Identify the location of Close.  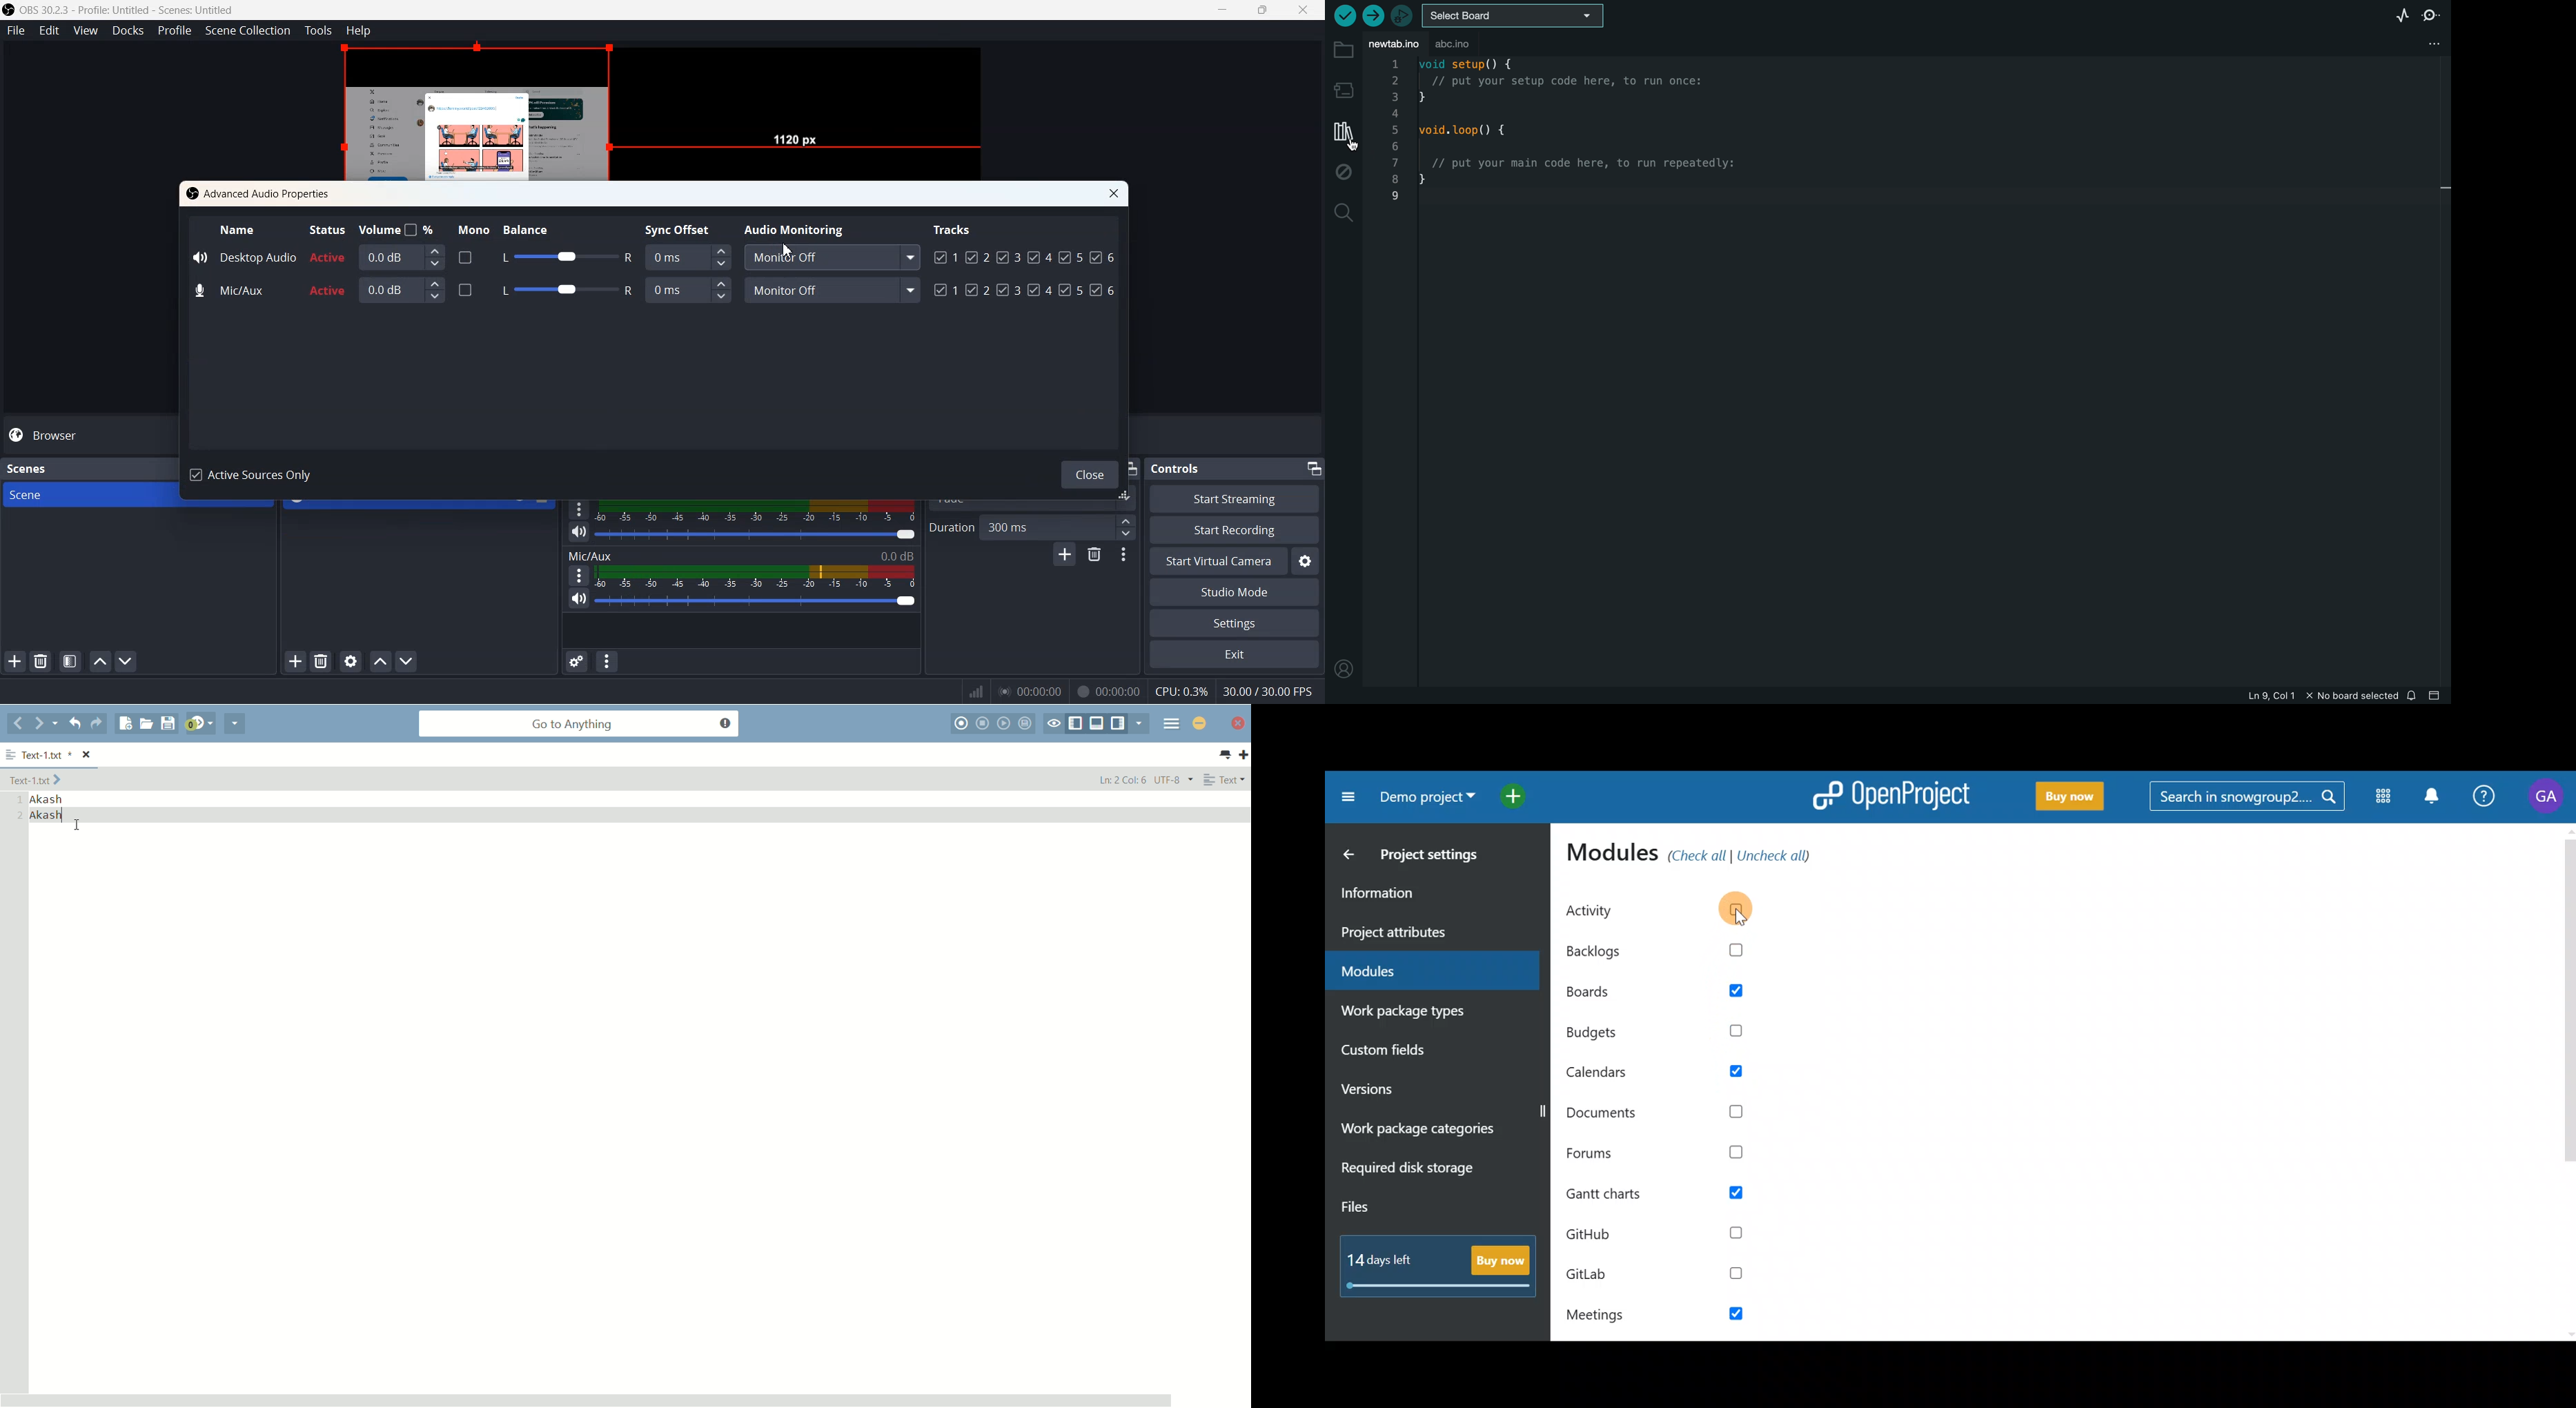
(1085, 473).